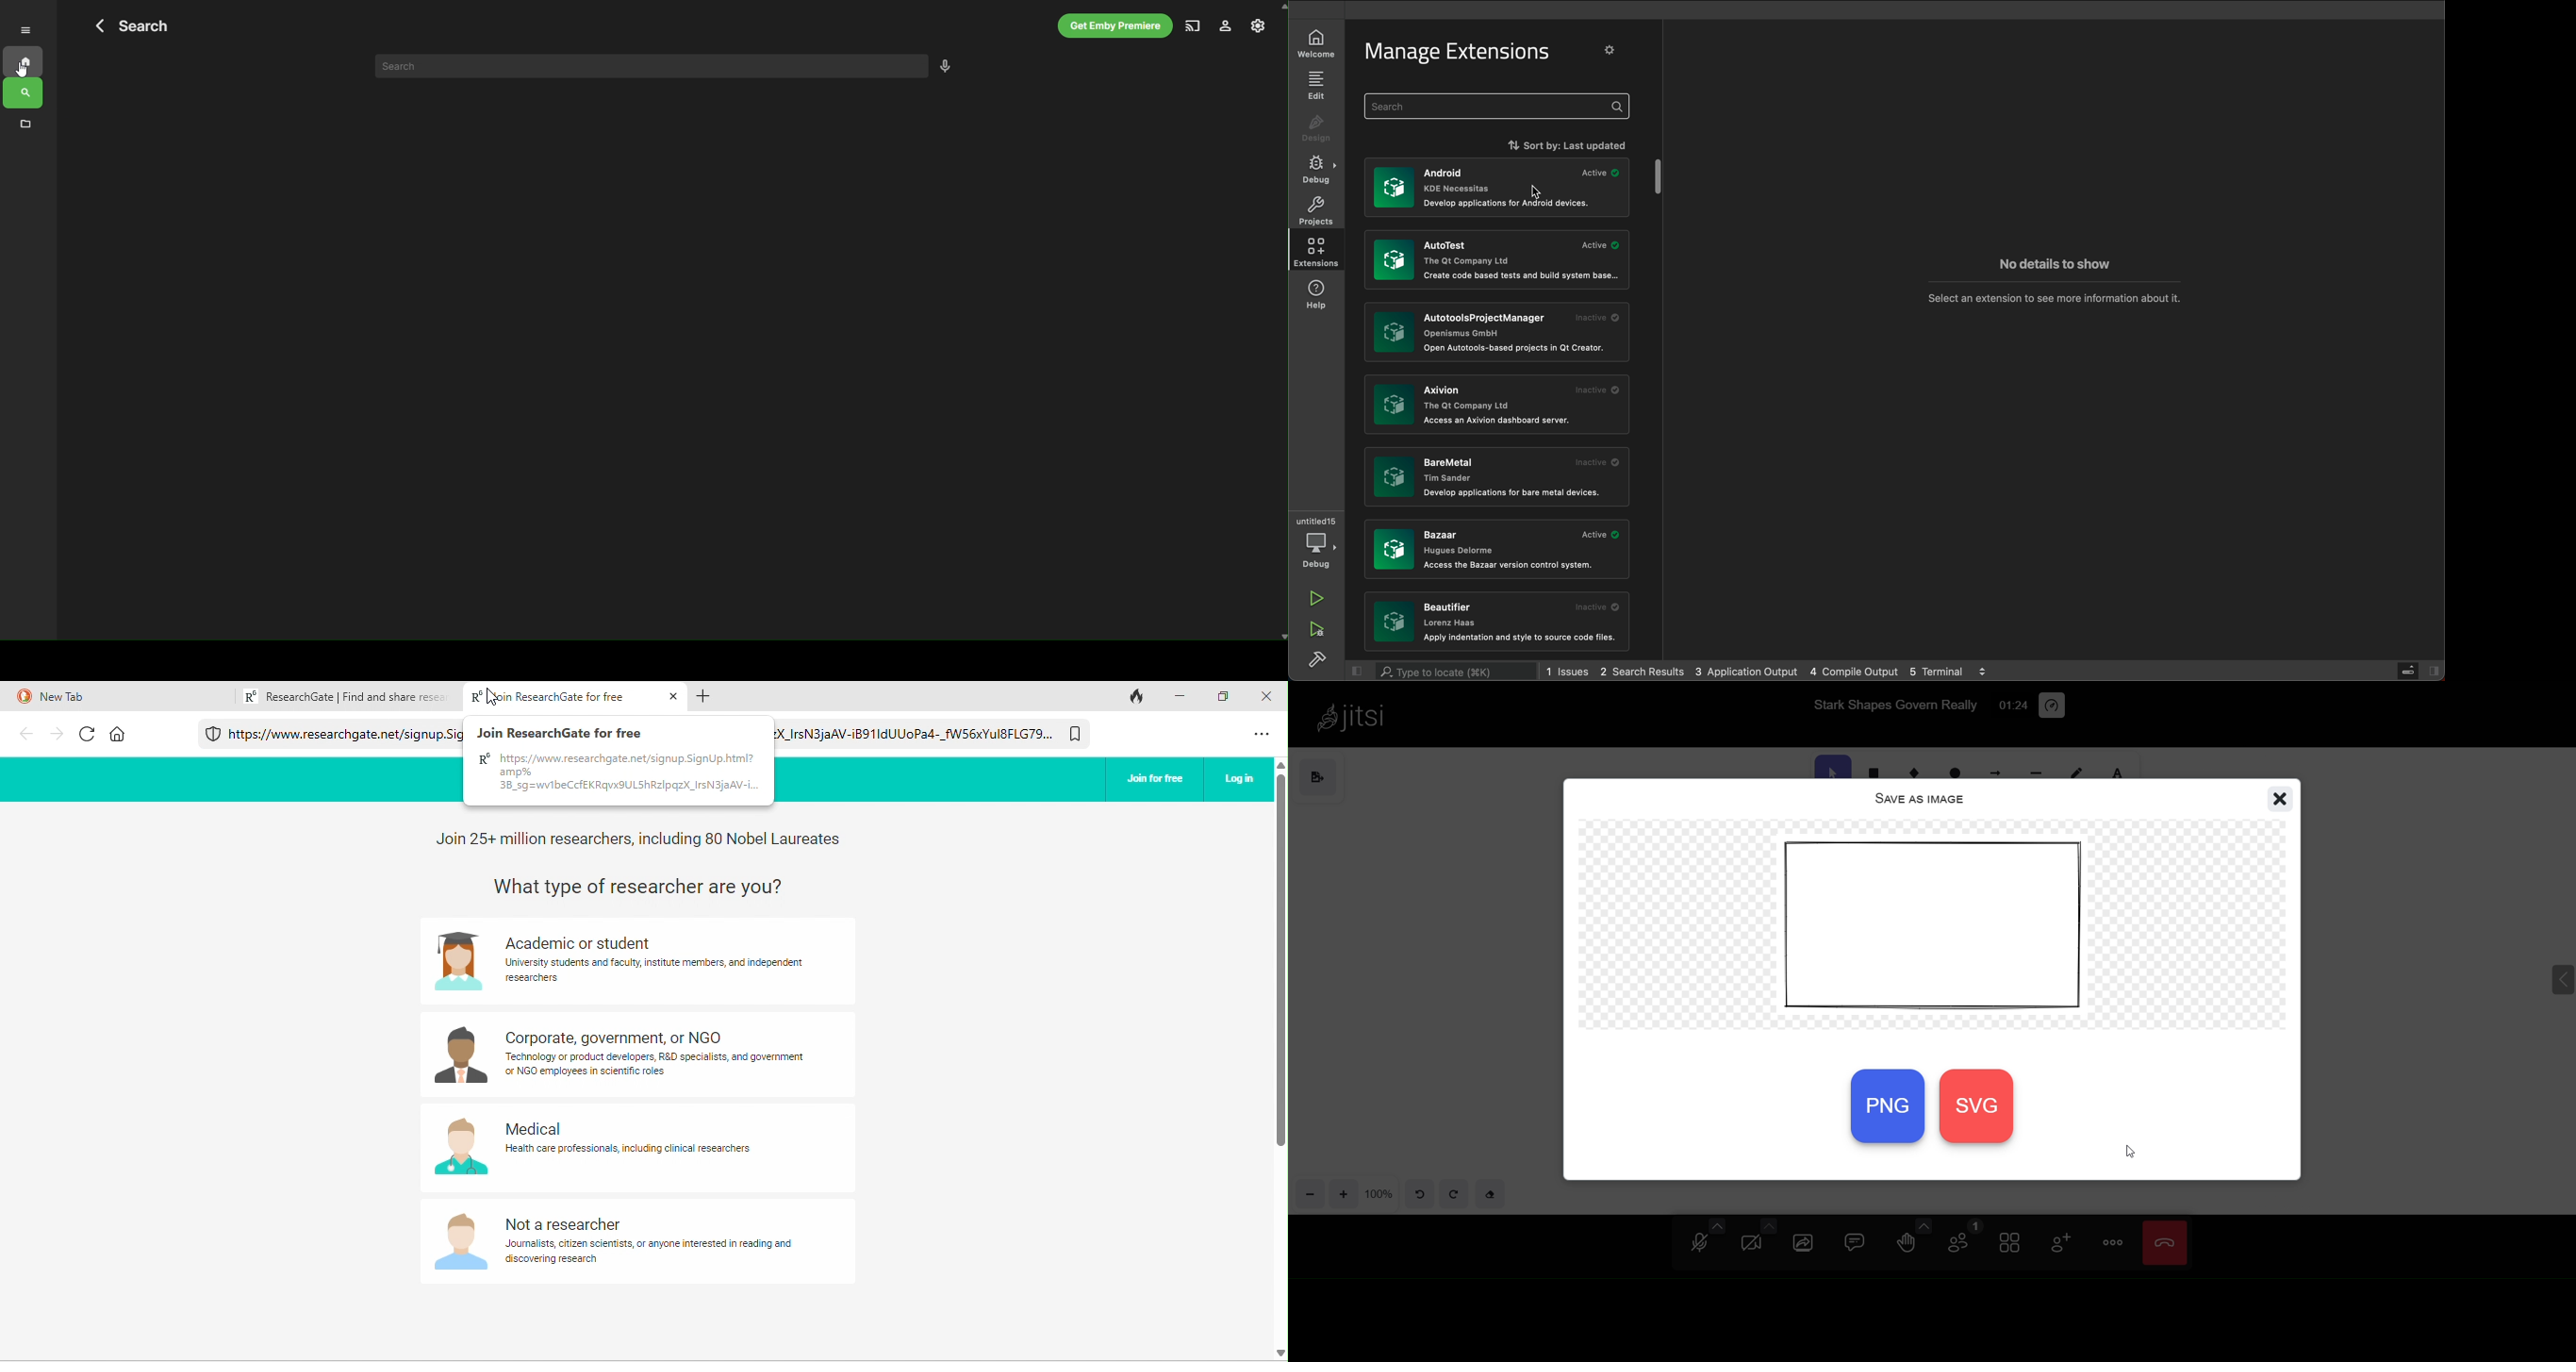 Image resolution: width=2576 pixels, height=1372 pixels. What do you see at coordinates (2553, 973) in the screenshot?
I see `expand` at bounding box center [2553, 973].